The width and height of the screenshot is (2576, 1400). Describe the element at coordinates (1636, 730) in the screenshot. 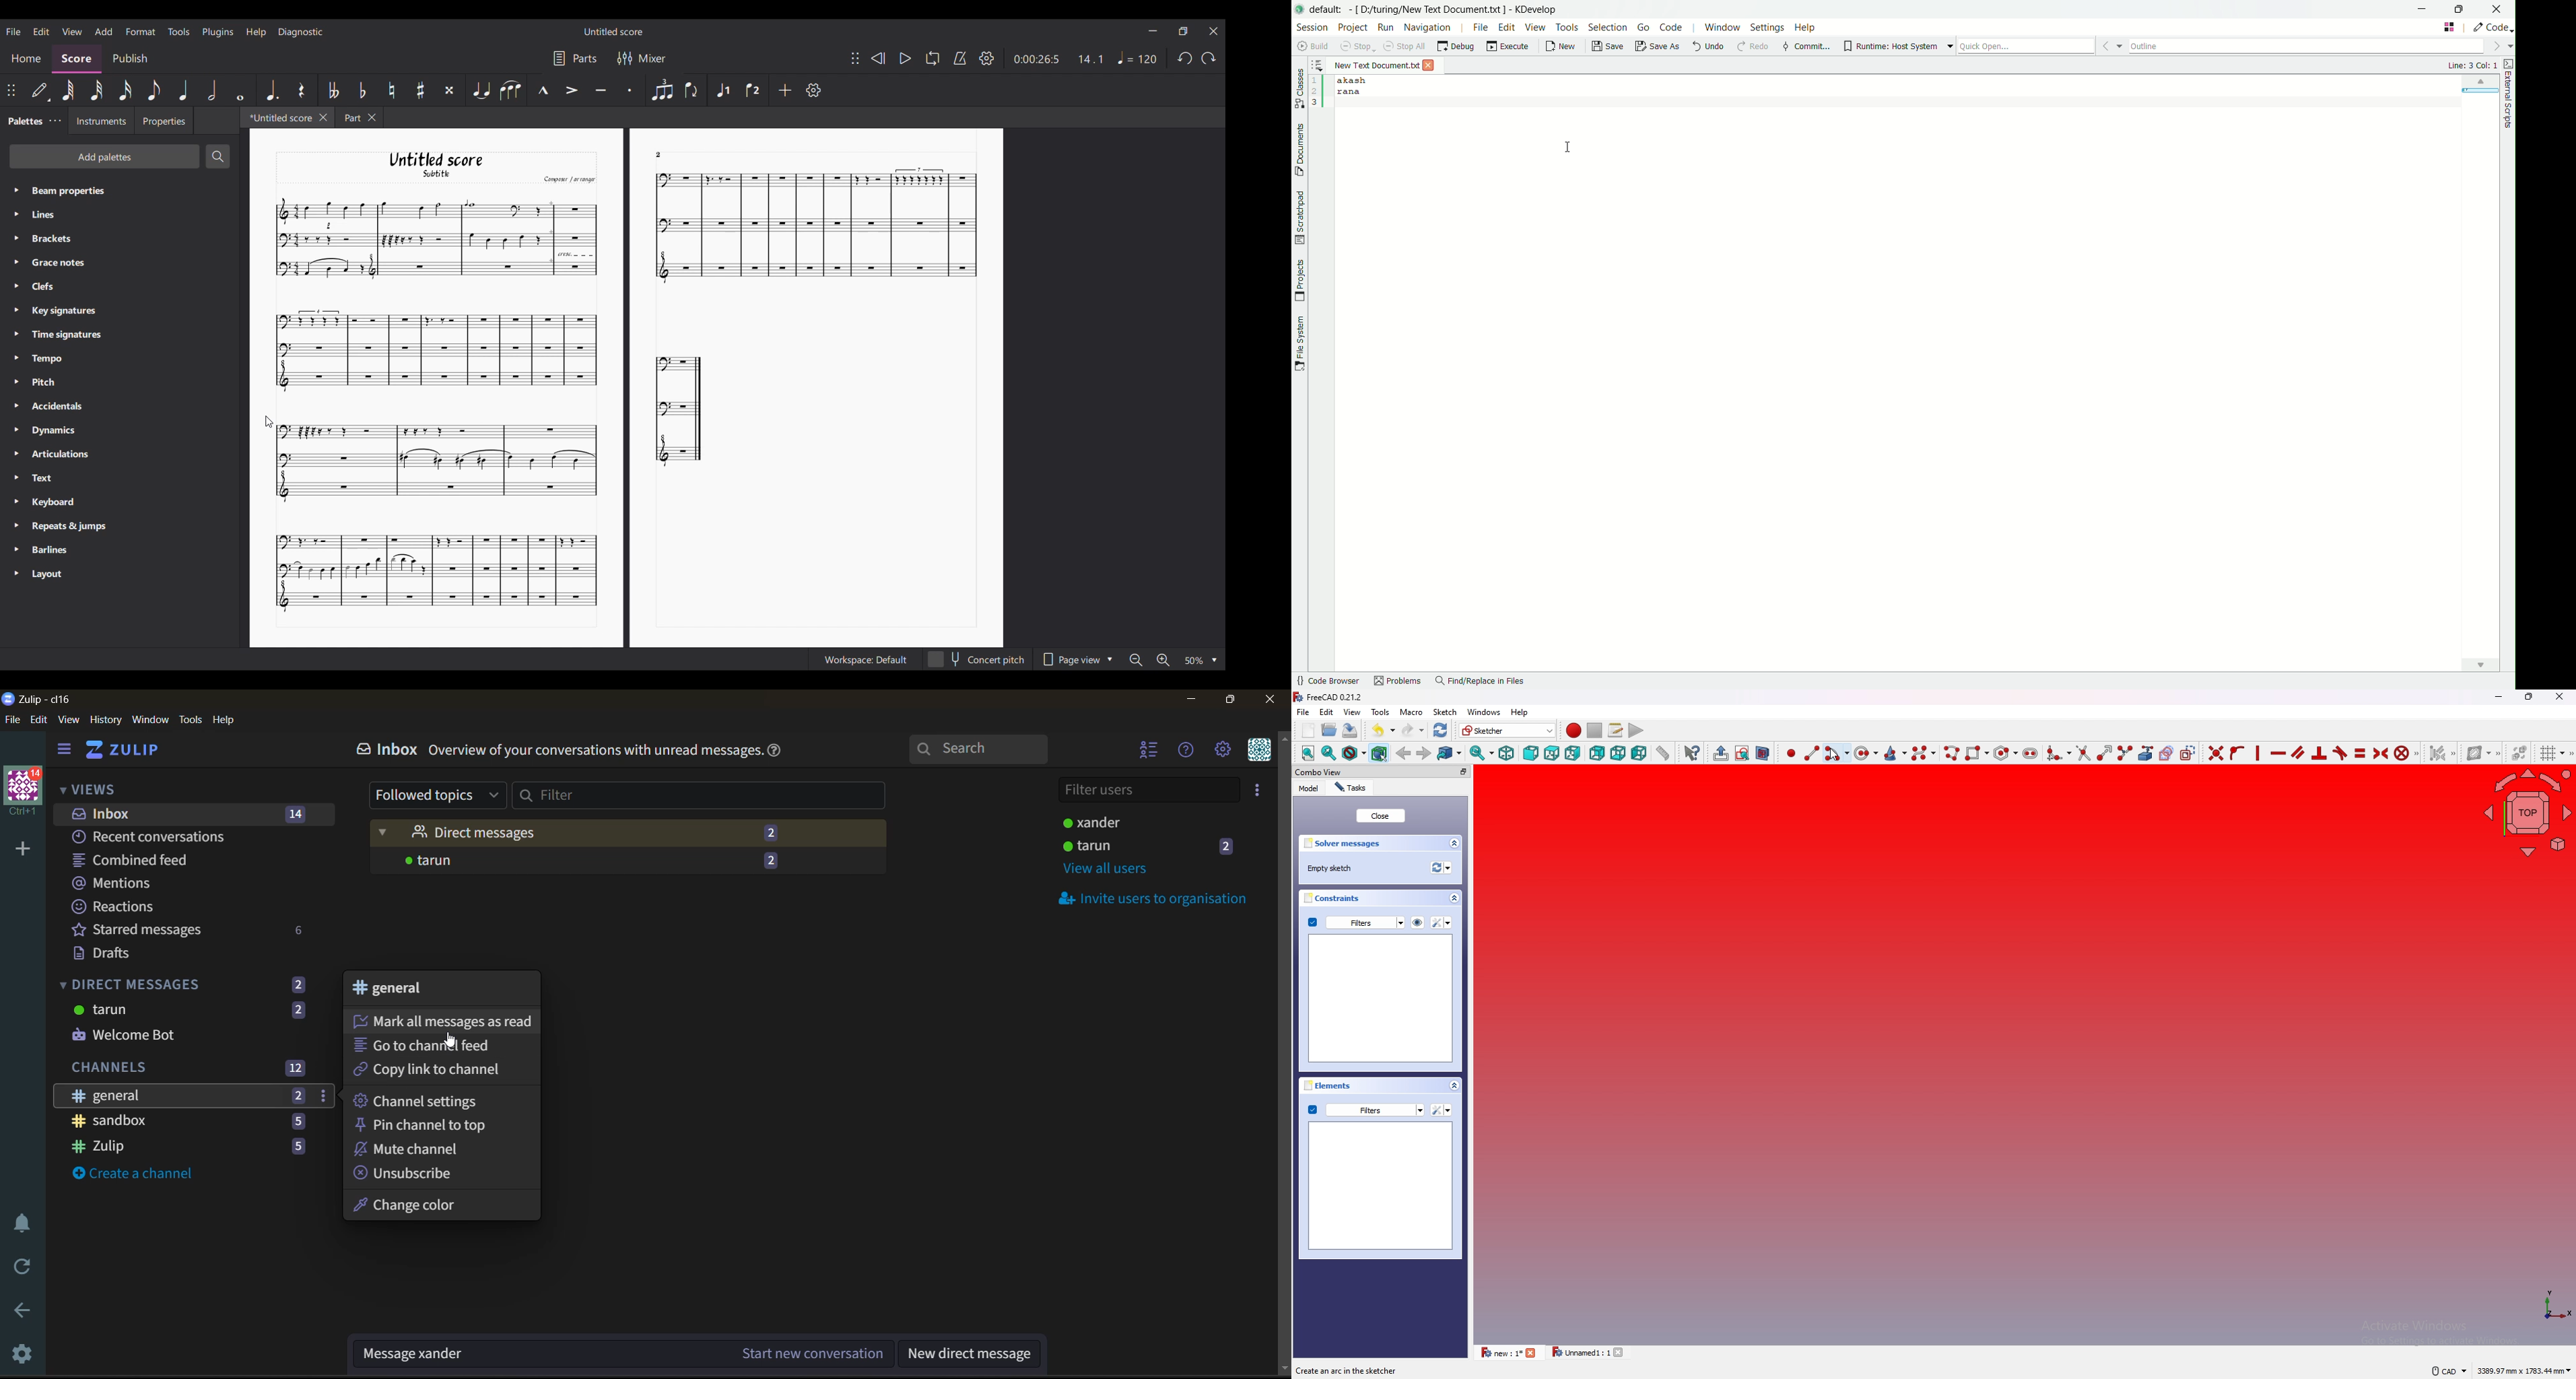

I see `execute macro` at that location.